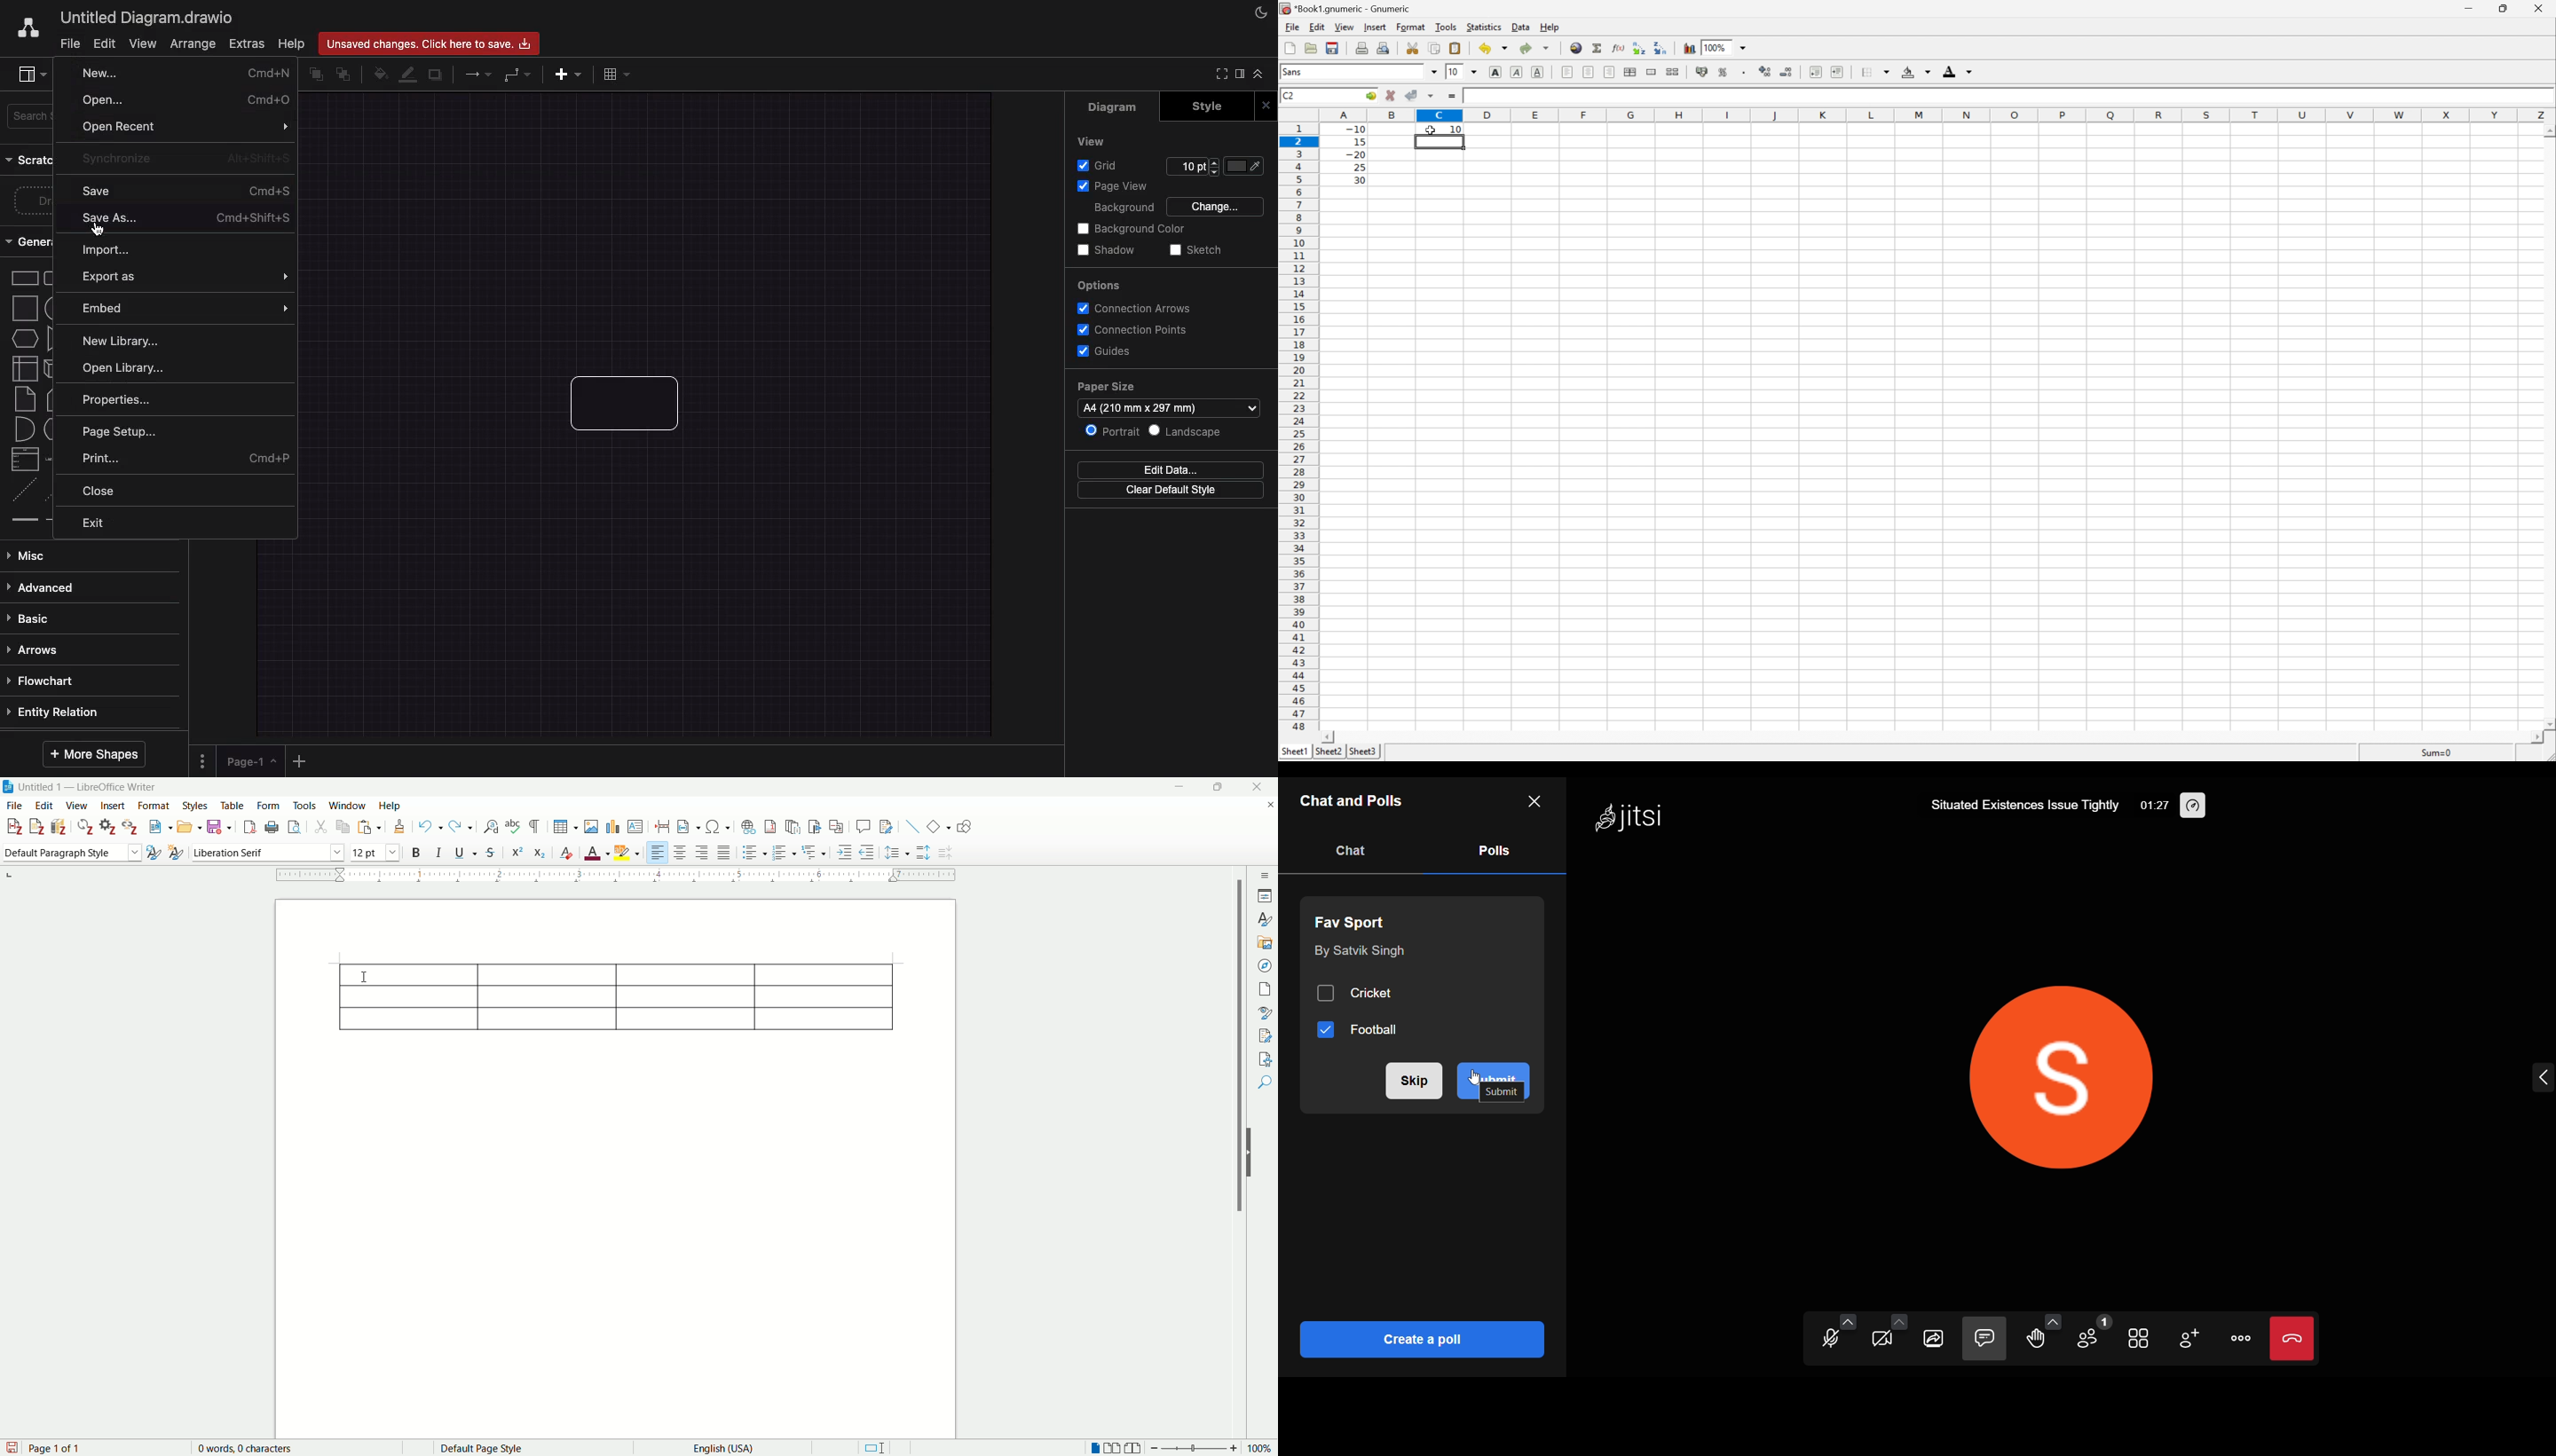 This screenshot has height=1456, width=2576. I want to click on align center, so click(680, 852).